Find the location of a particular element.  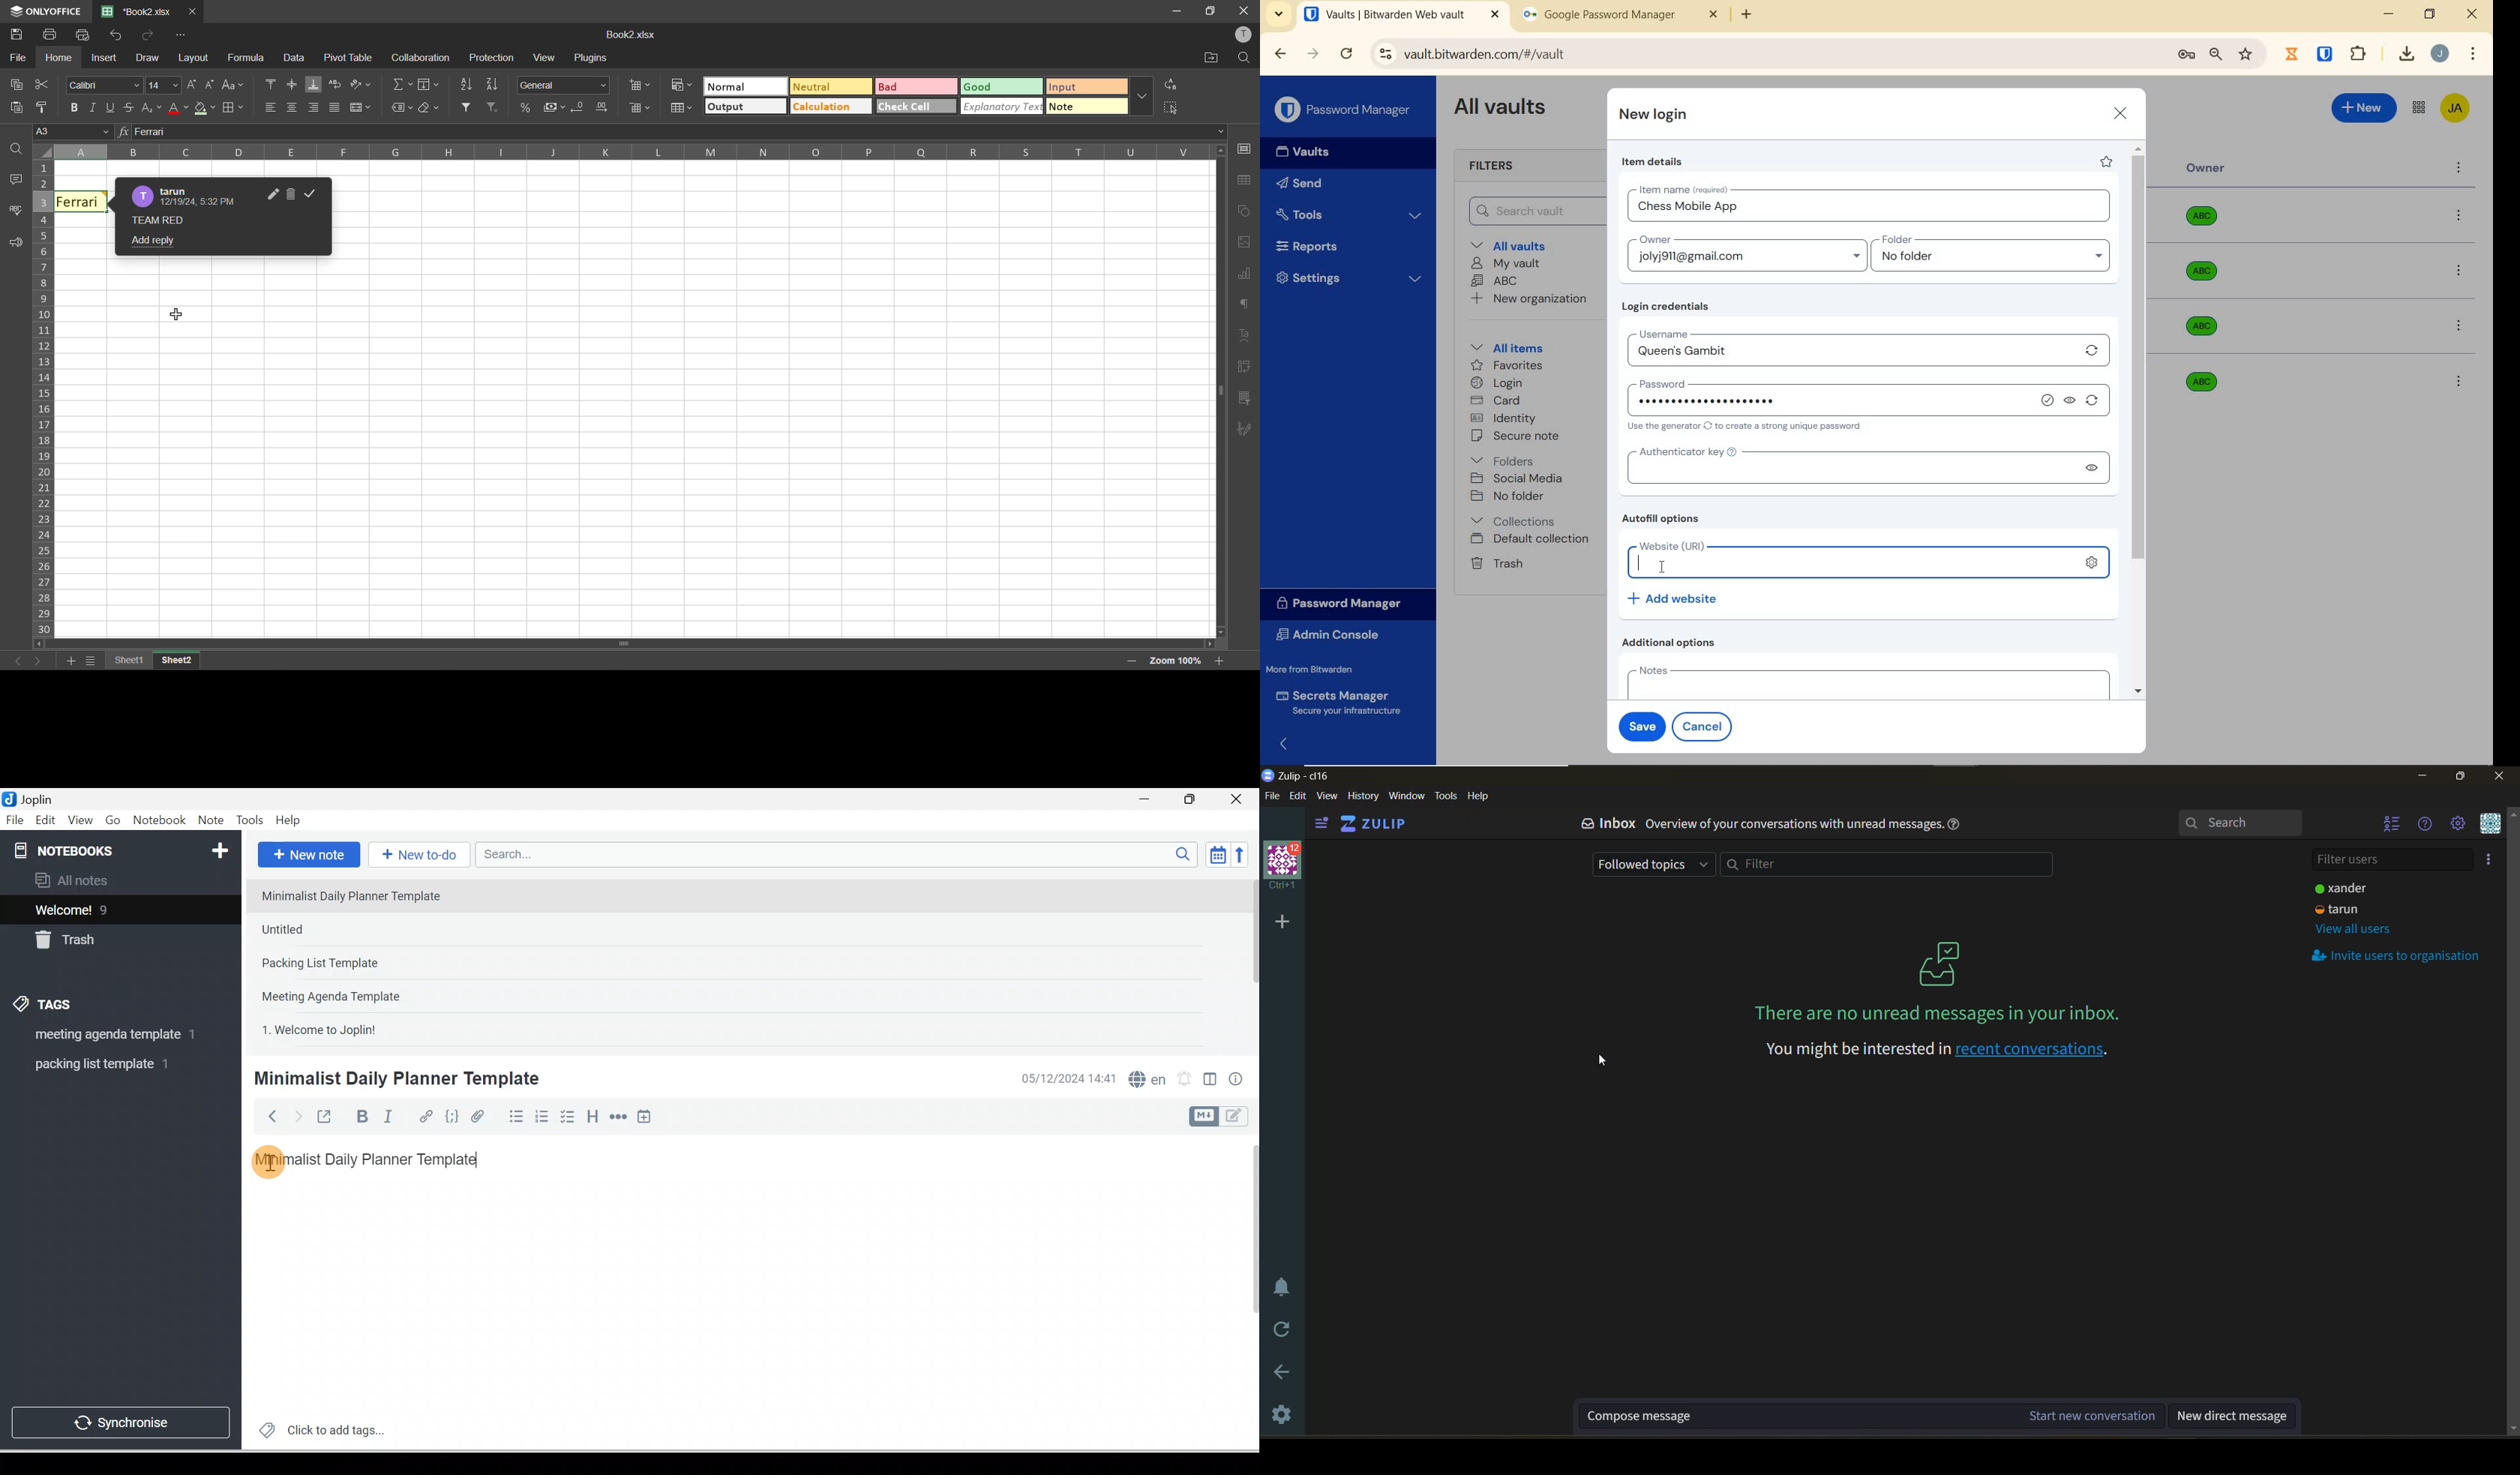

Send is located at coordinates (1300, 186).